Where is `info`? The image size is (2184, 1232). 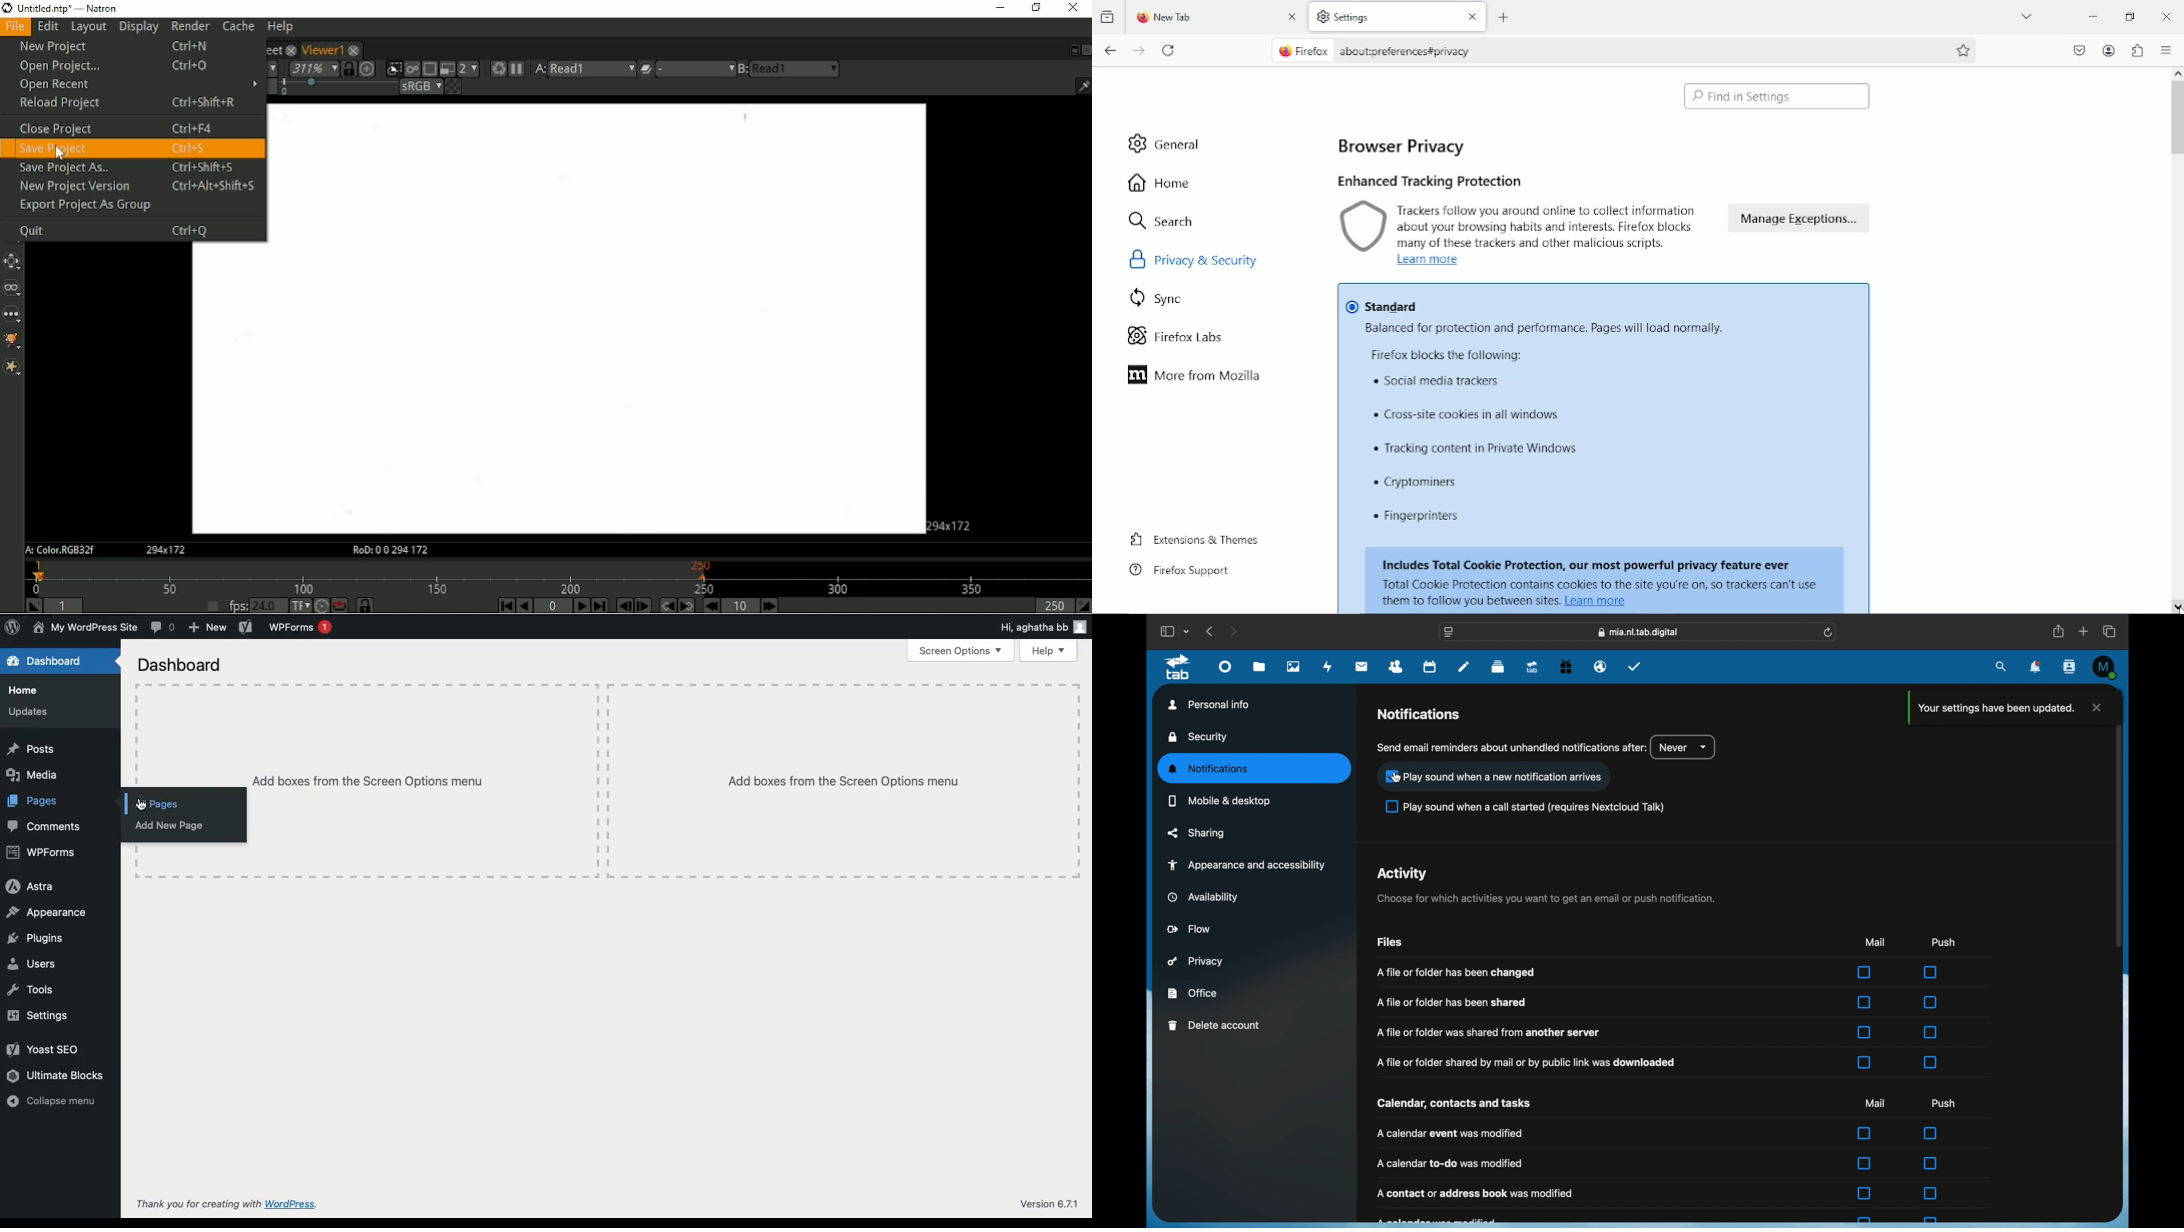 info is located at coordinates (1451, 1003).